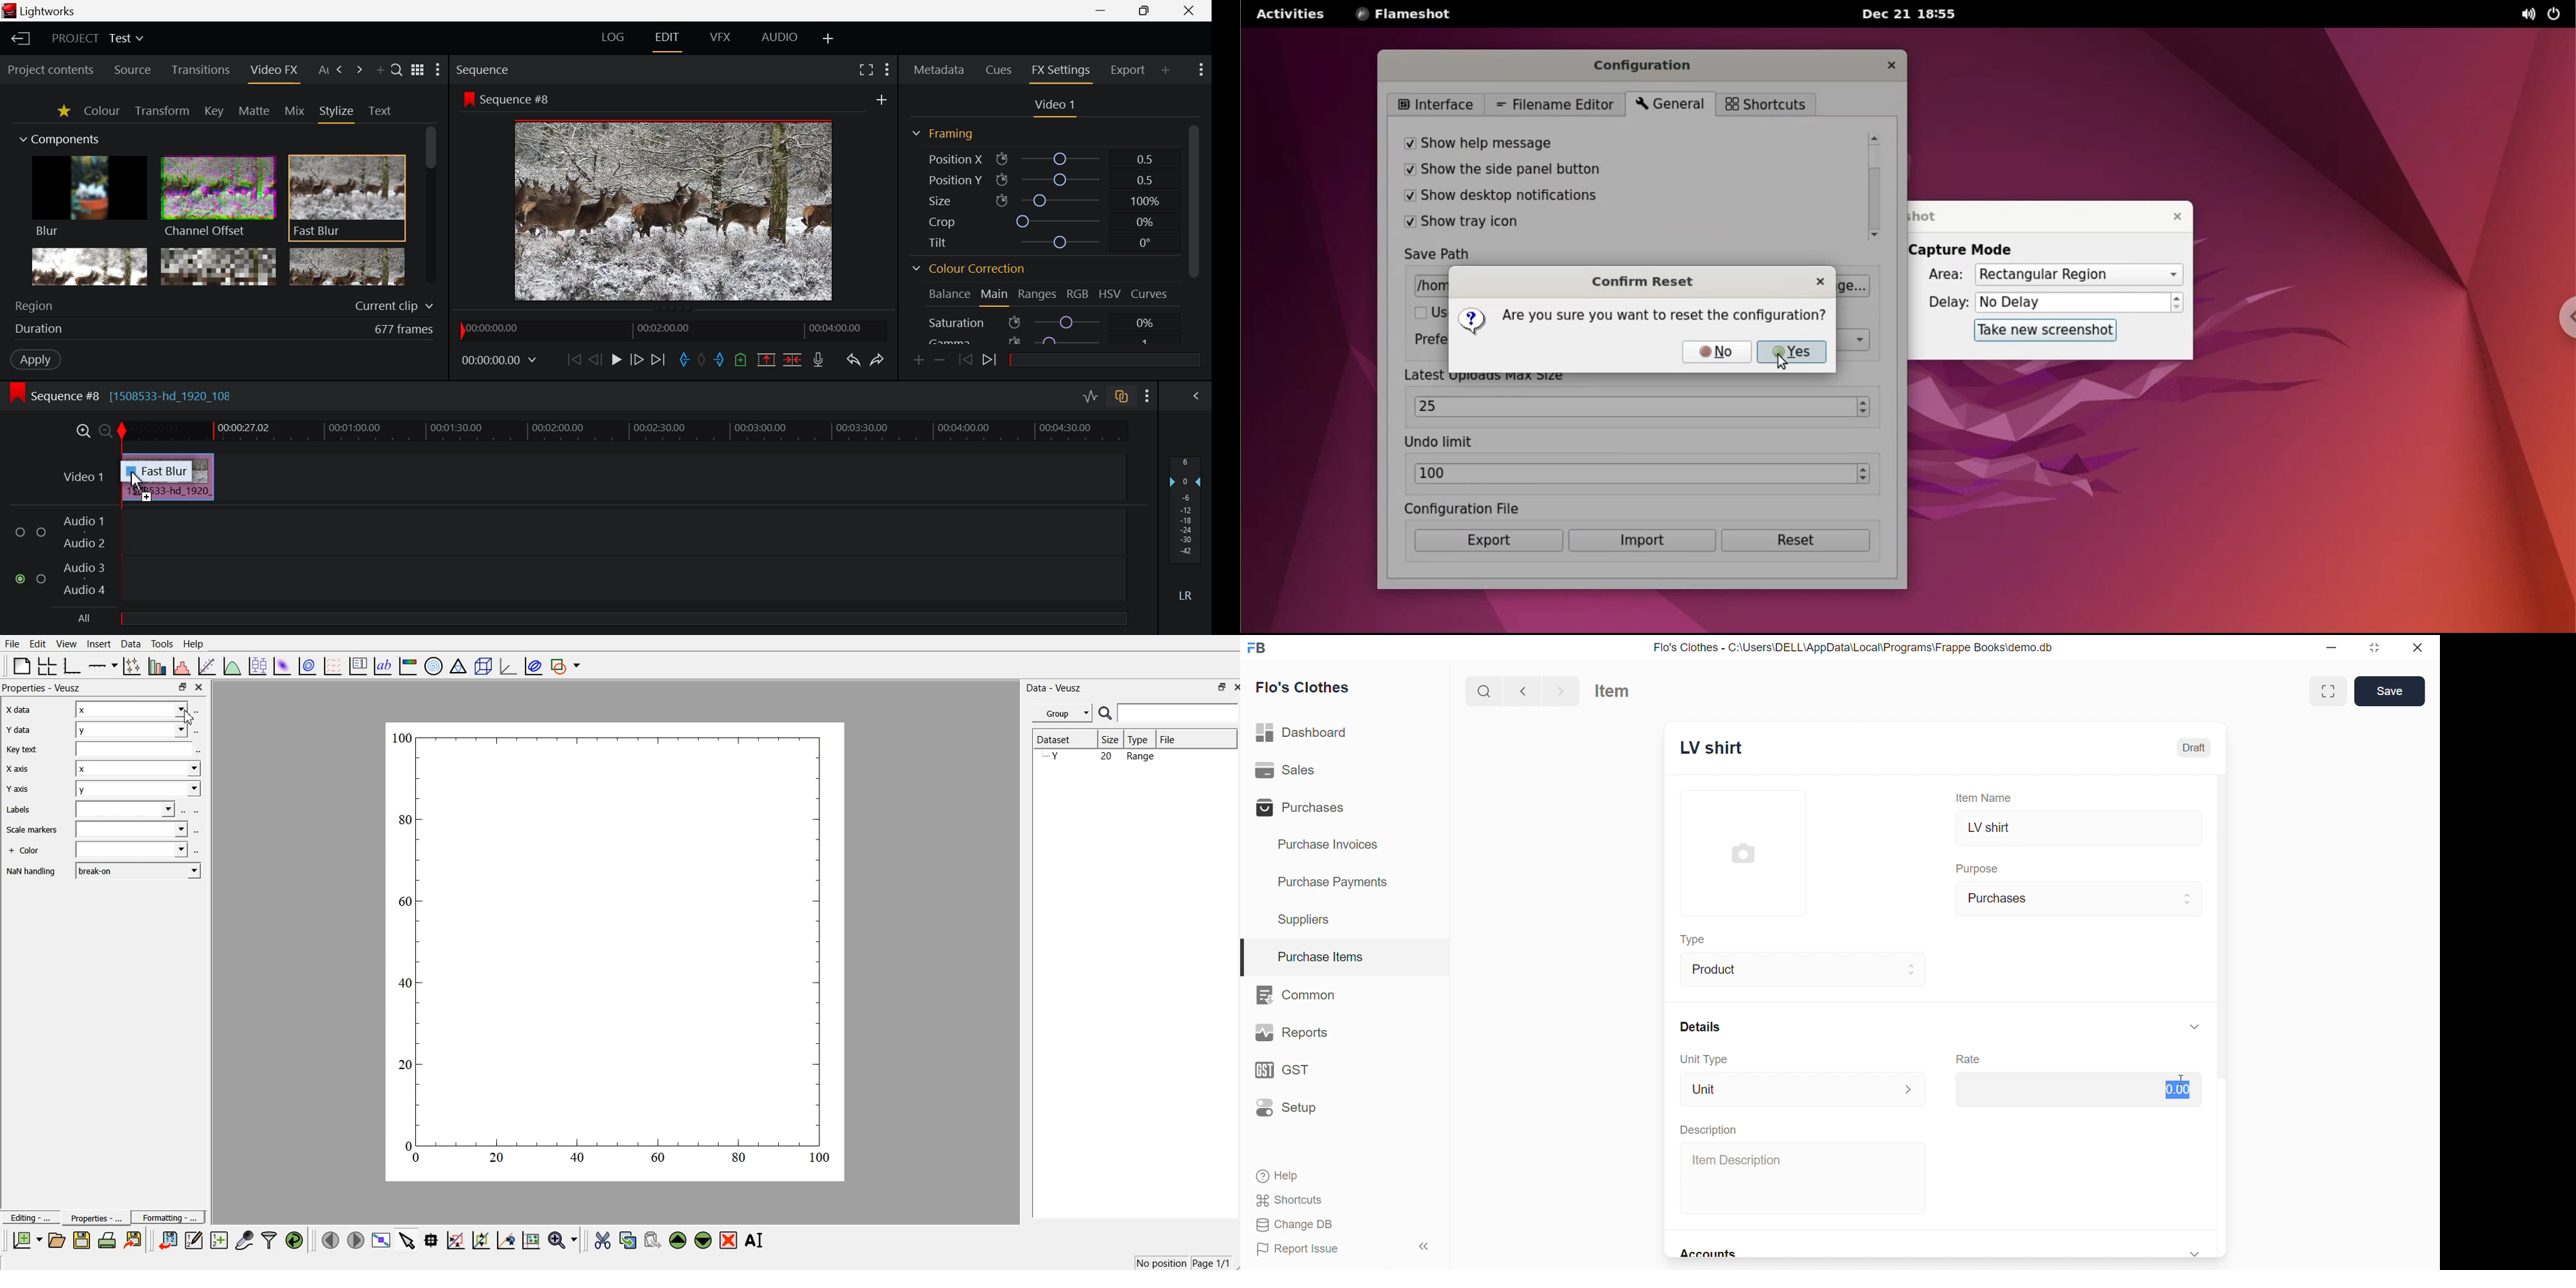  What do you see at coordinates (54, 71) in the screenshot?
I see `Project contents` at bounding box center [54, 71].